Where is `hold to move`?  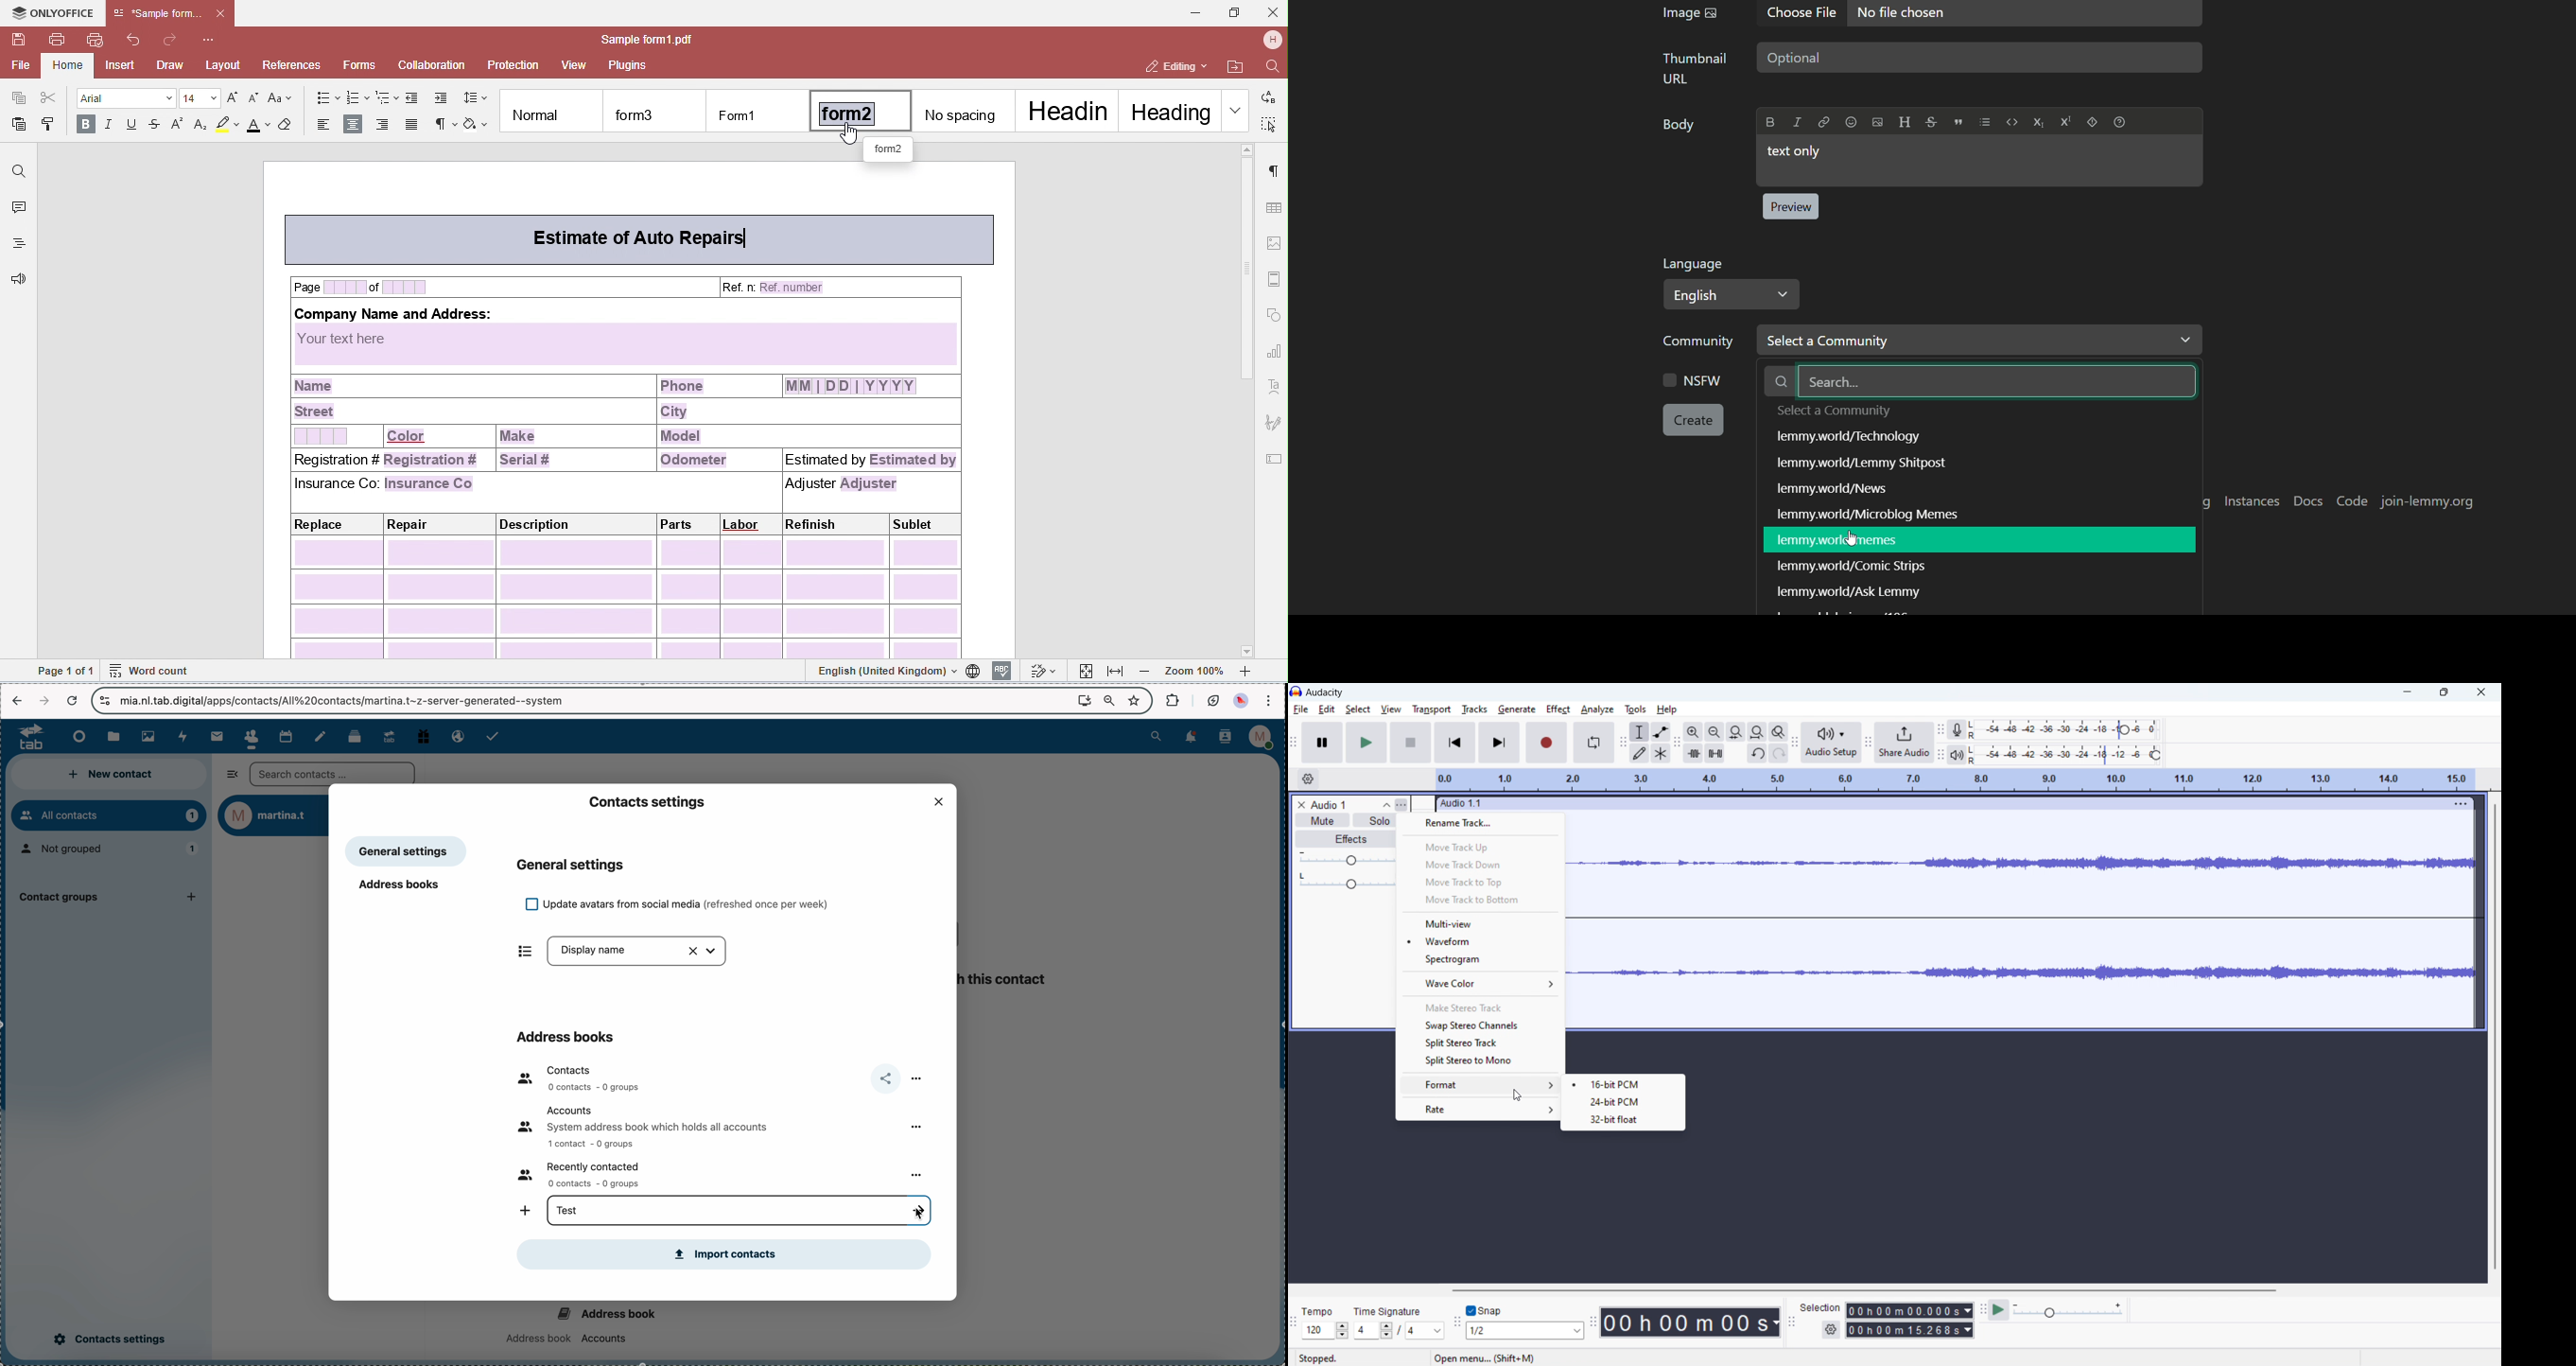
hold to move is located at coordinates (1940, 803).